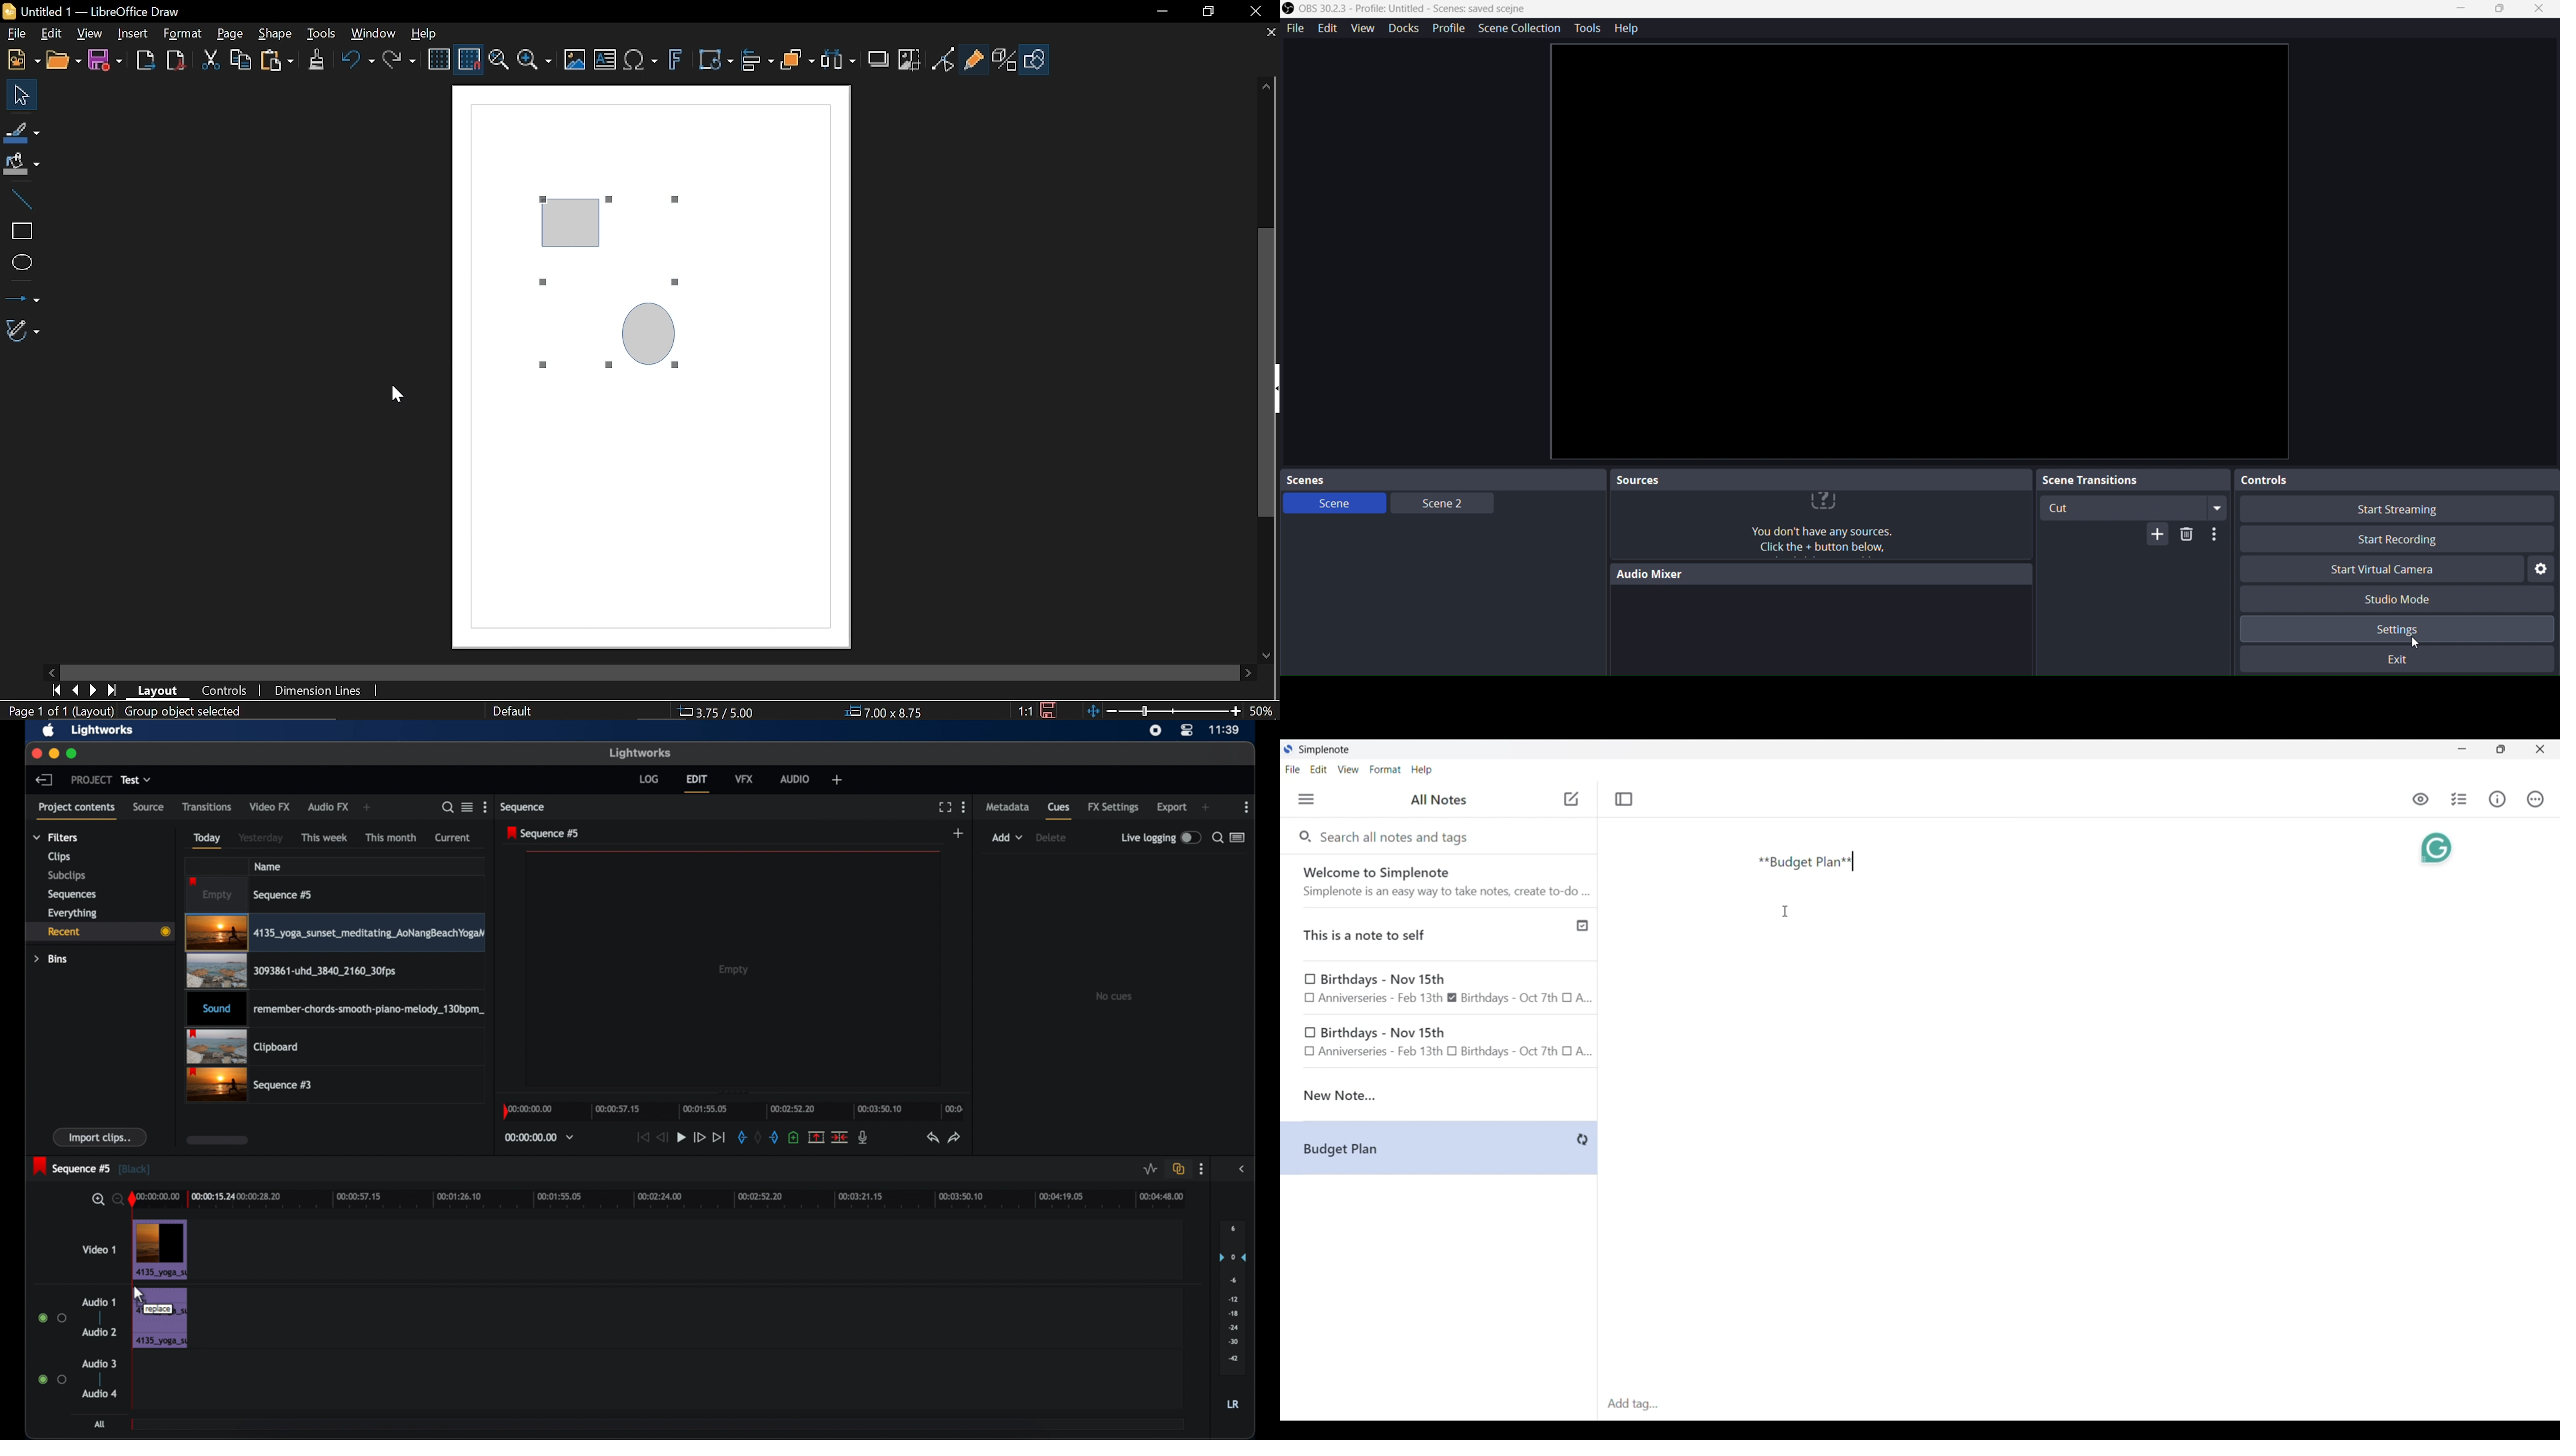  What do you see at coordinates (1007, 837) in the screenshot?
I see `add` at bounding box center [1007, 837].